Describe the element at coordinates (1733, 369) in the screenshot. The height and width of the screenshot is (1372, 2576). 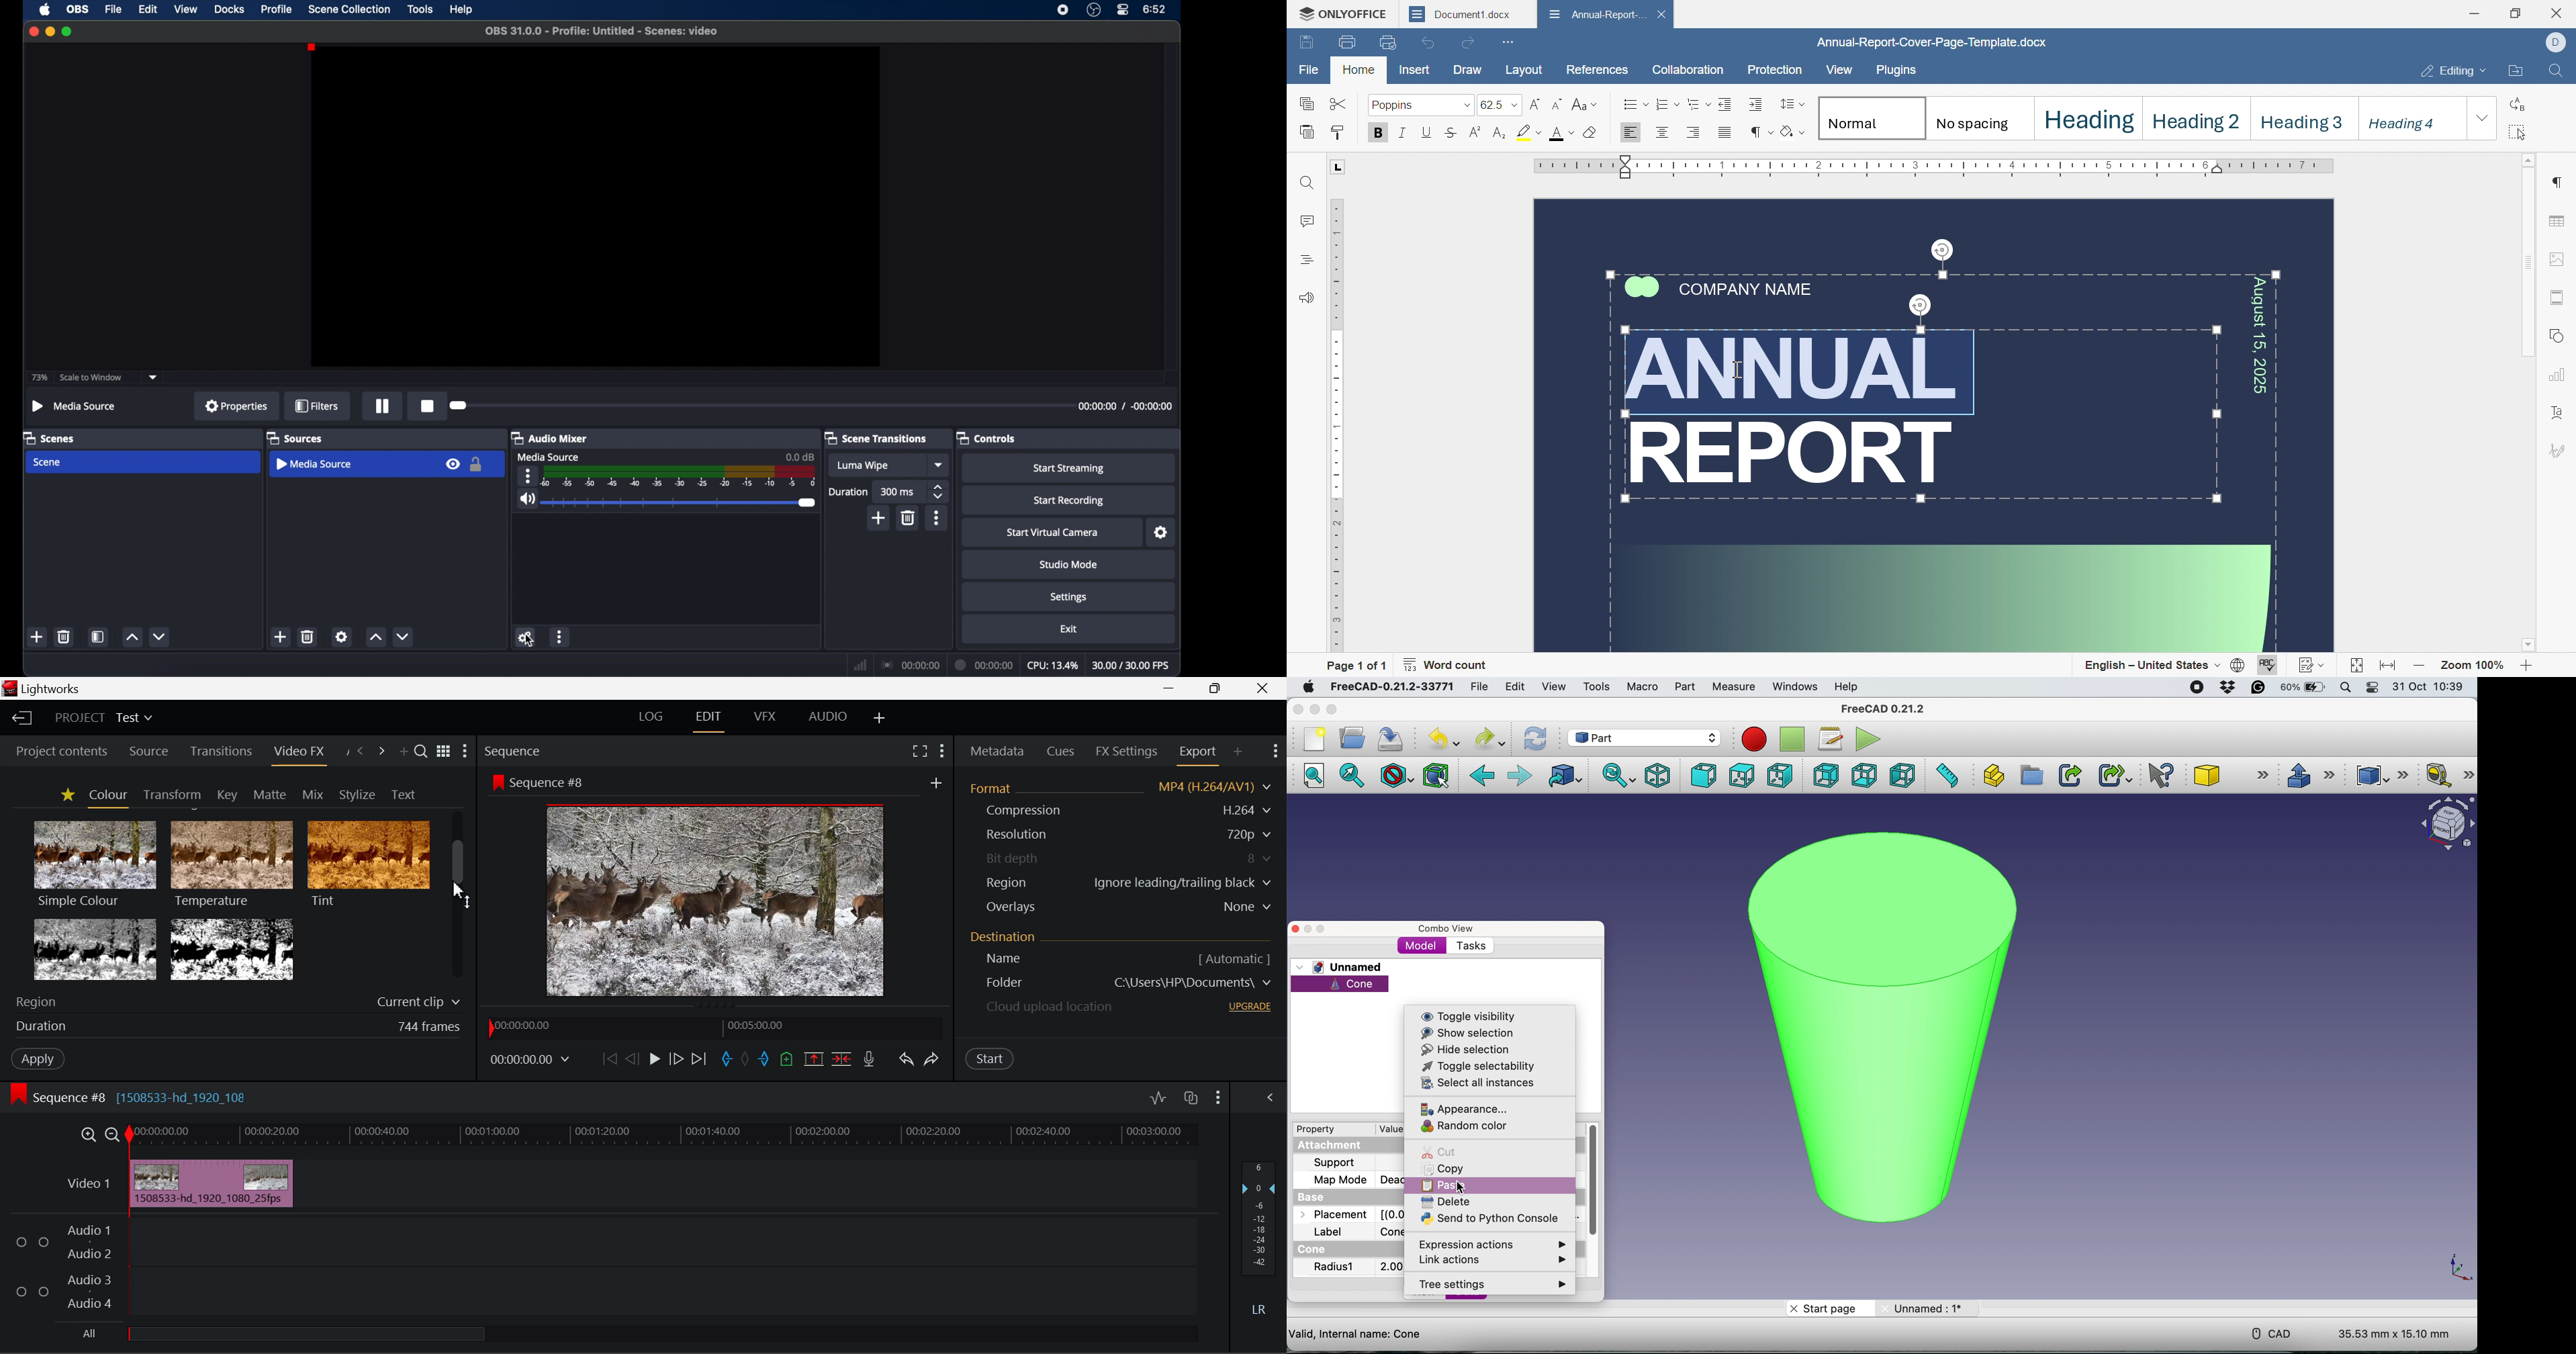
I see `typing cursor` at that location.